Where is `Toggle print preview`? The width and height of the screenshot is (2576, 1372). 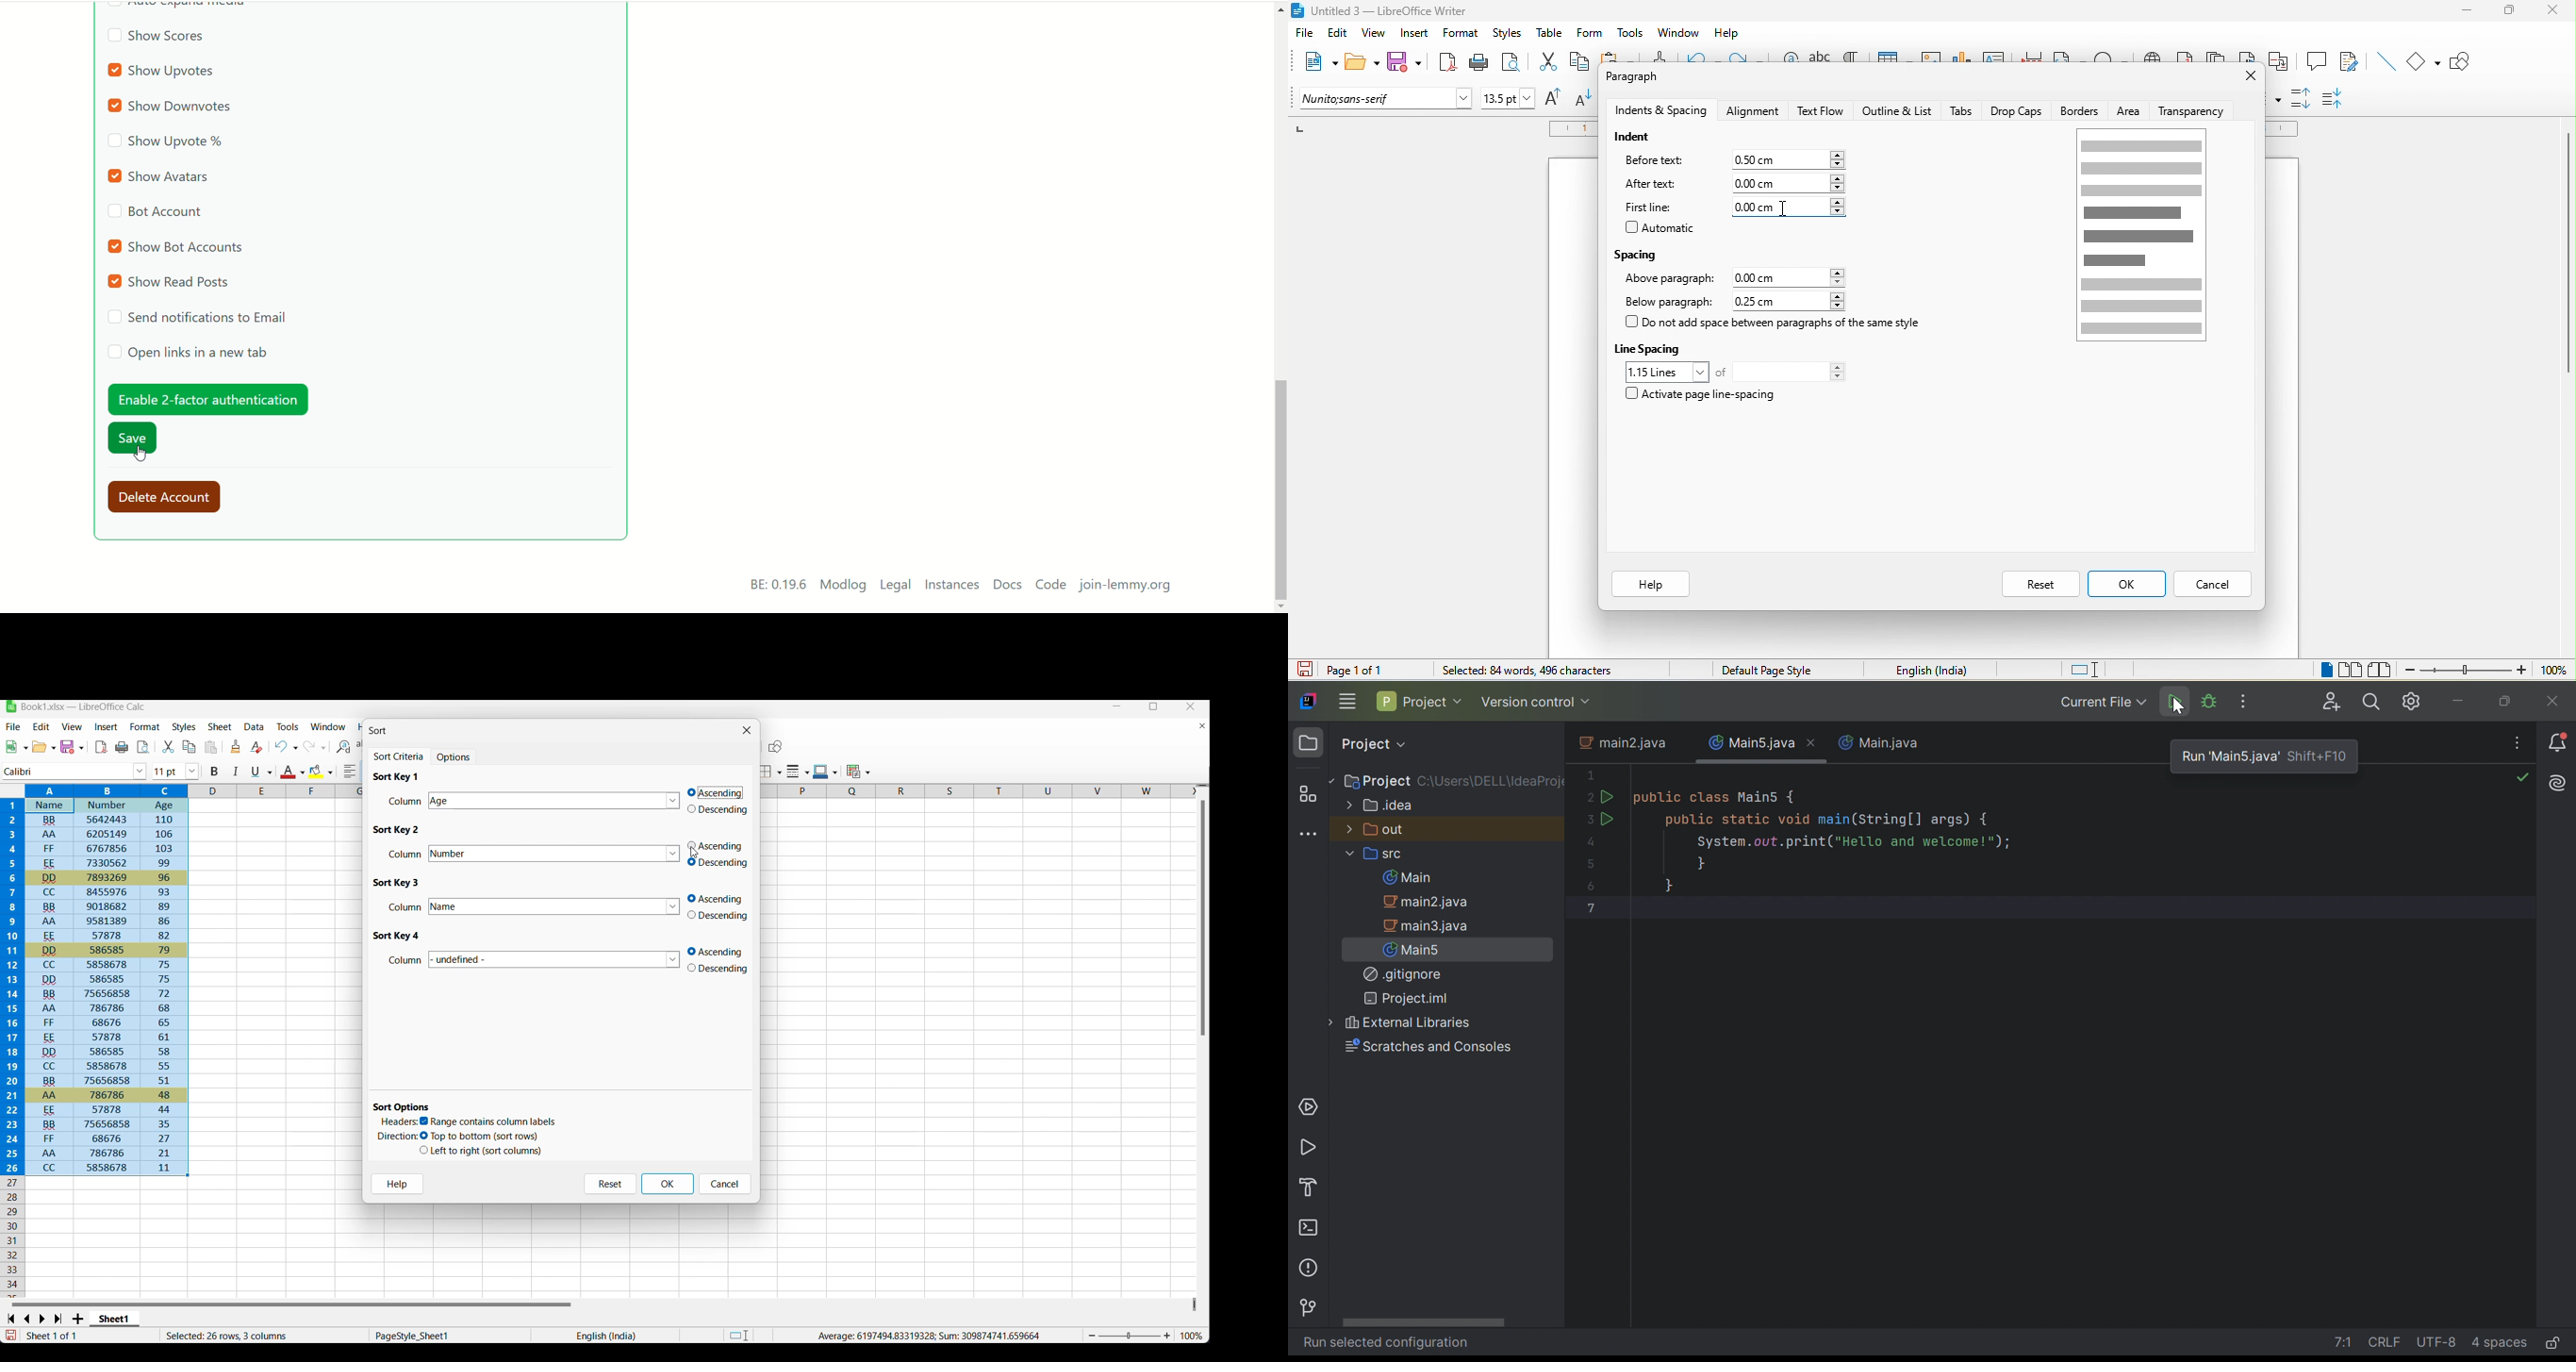
Toggle print preview is located at coordinates (144, 747).